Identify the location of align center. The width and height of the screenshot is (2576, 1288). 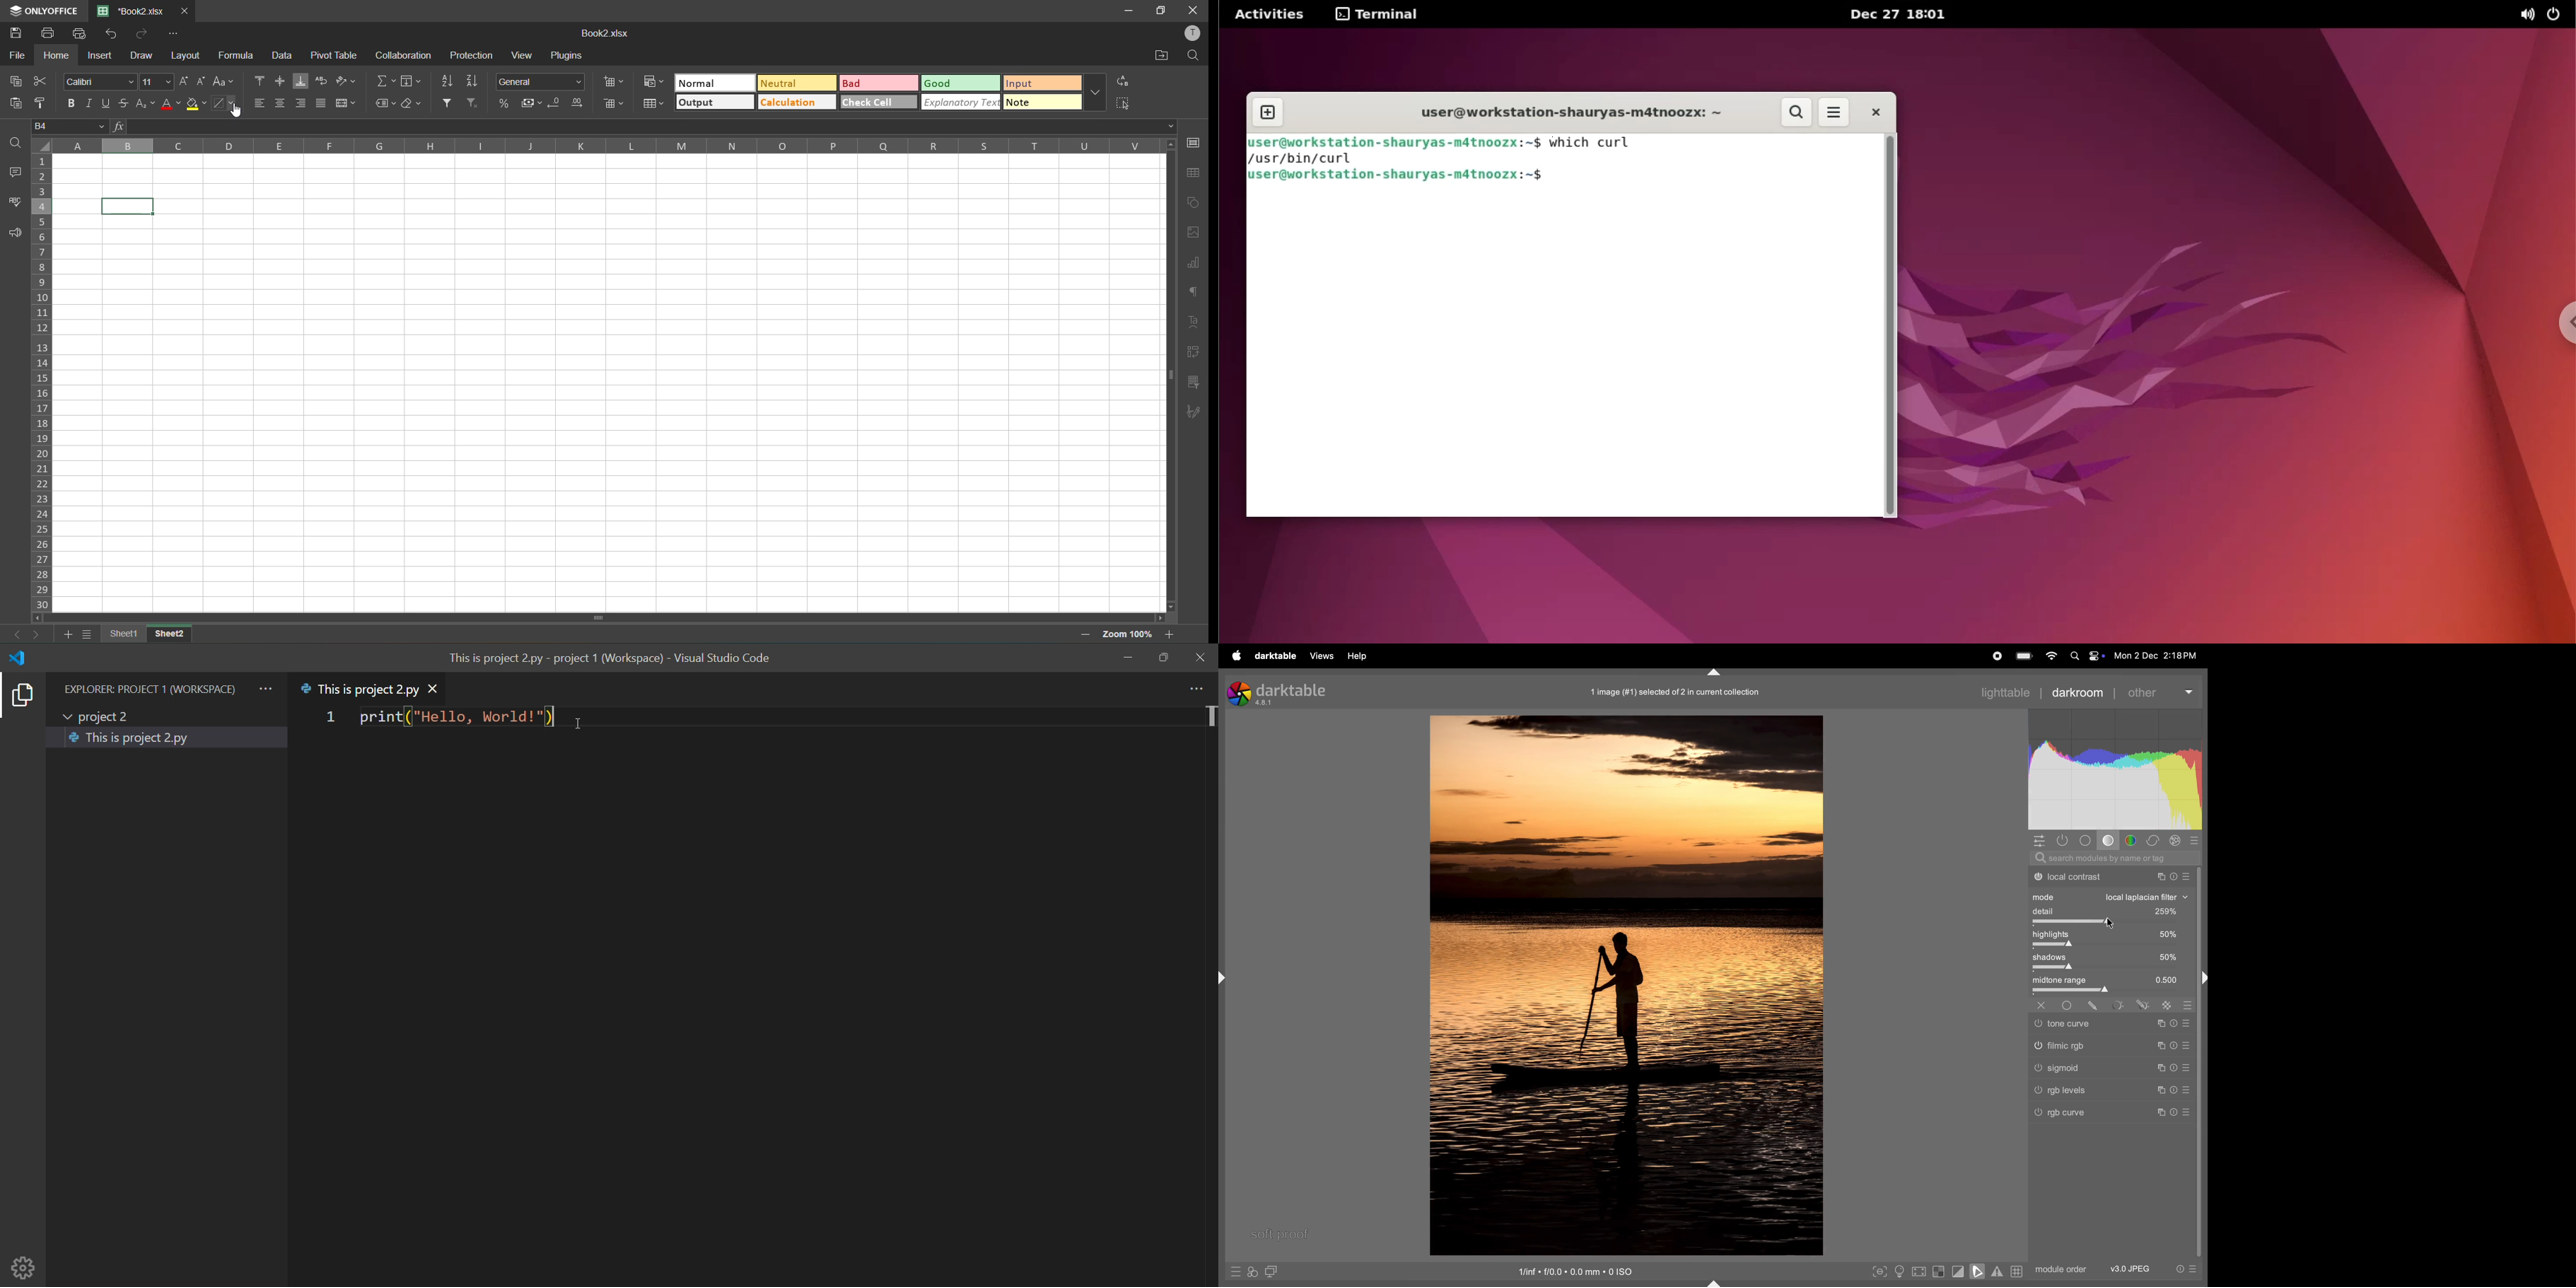
(281, 103).